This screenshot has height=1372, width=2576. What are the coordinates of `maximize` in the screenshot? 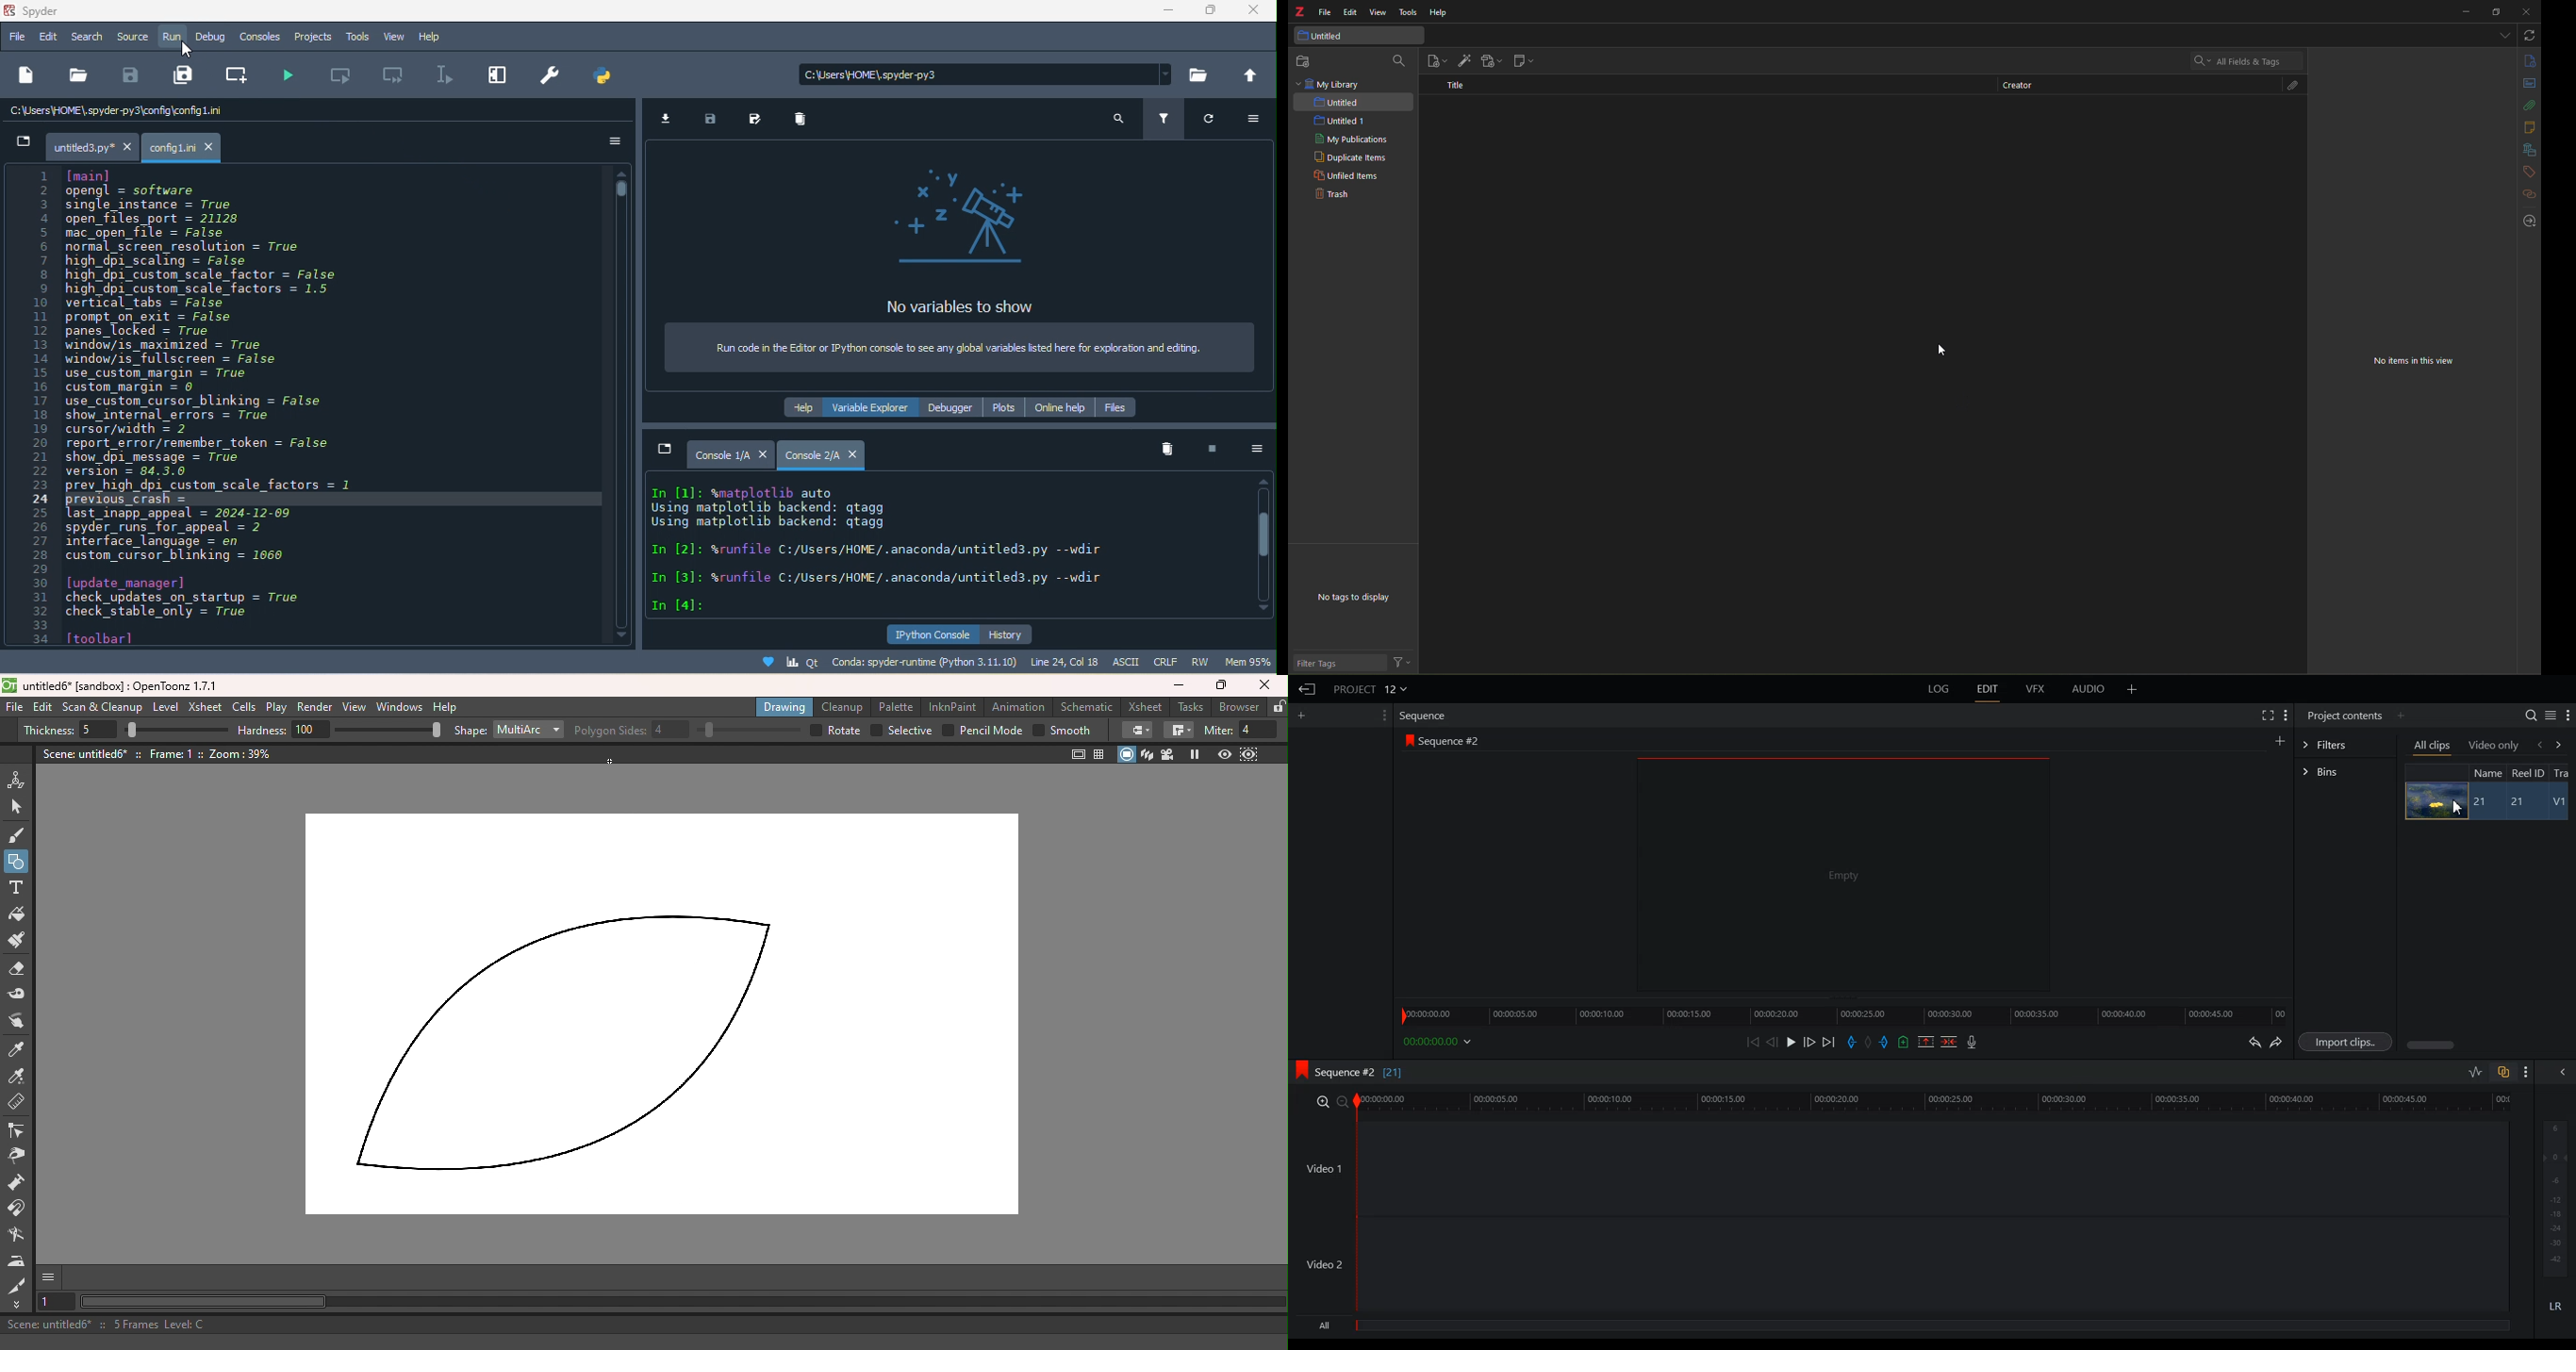 It's located at (2497, 12).